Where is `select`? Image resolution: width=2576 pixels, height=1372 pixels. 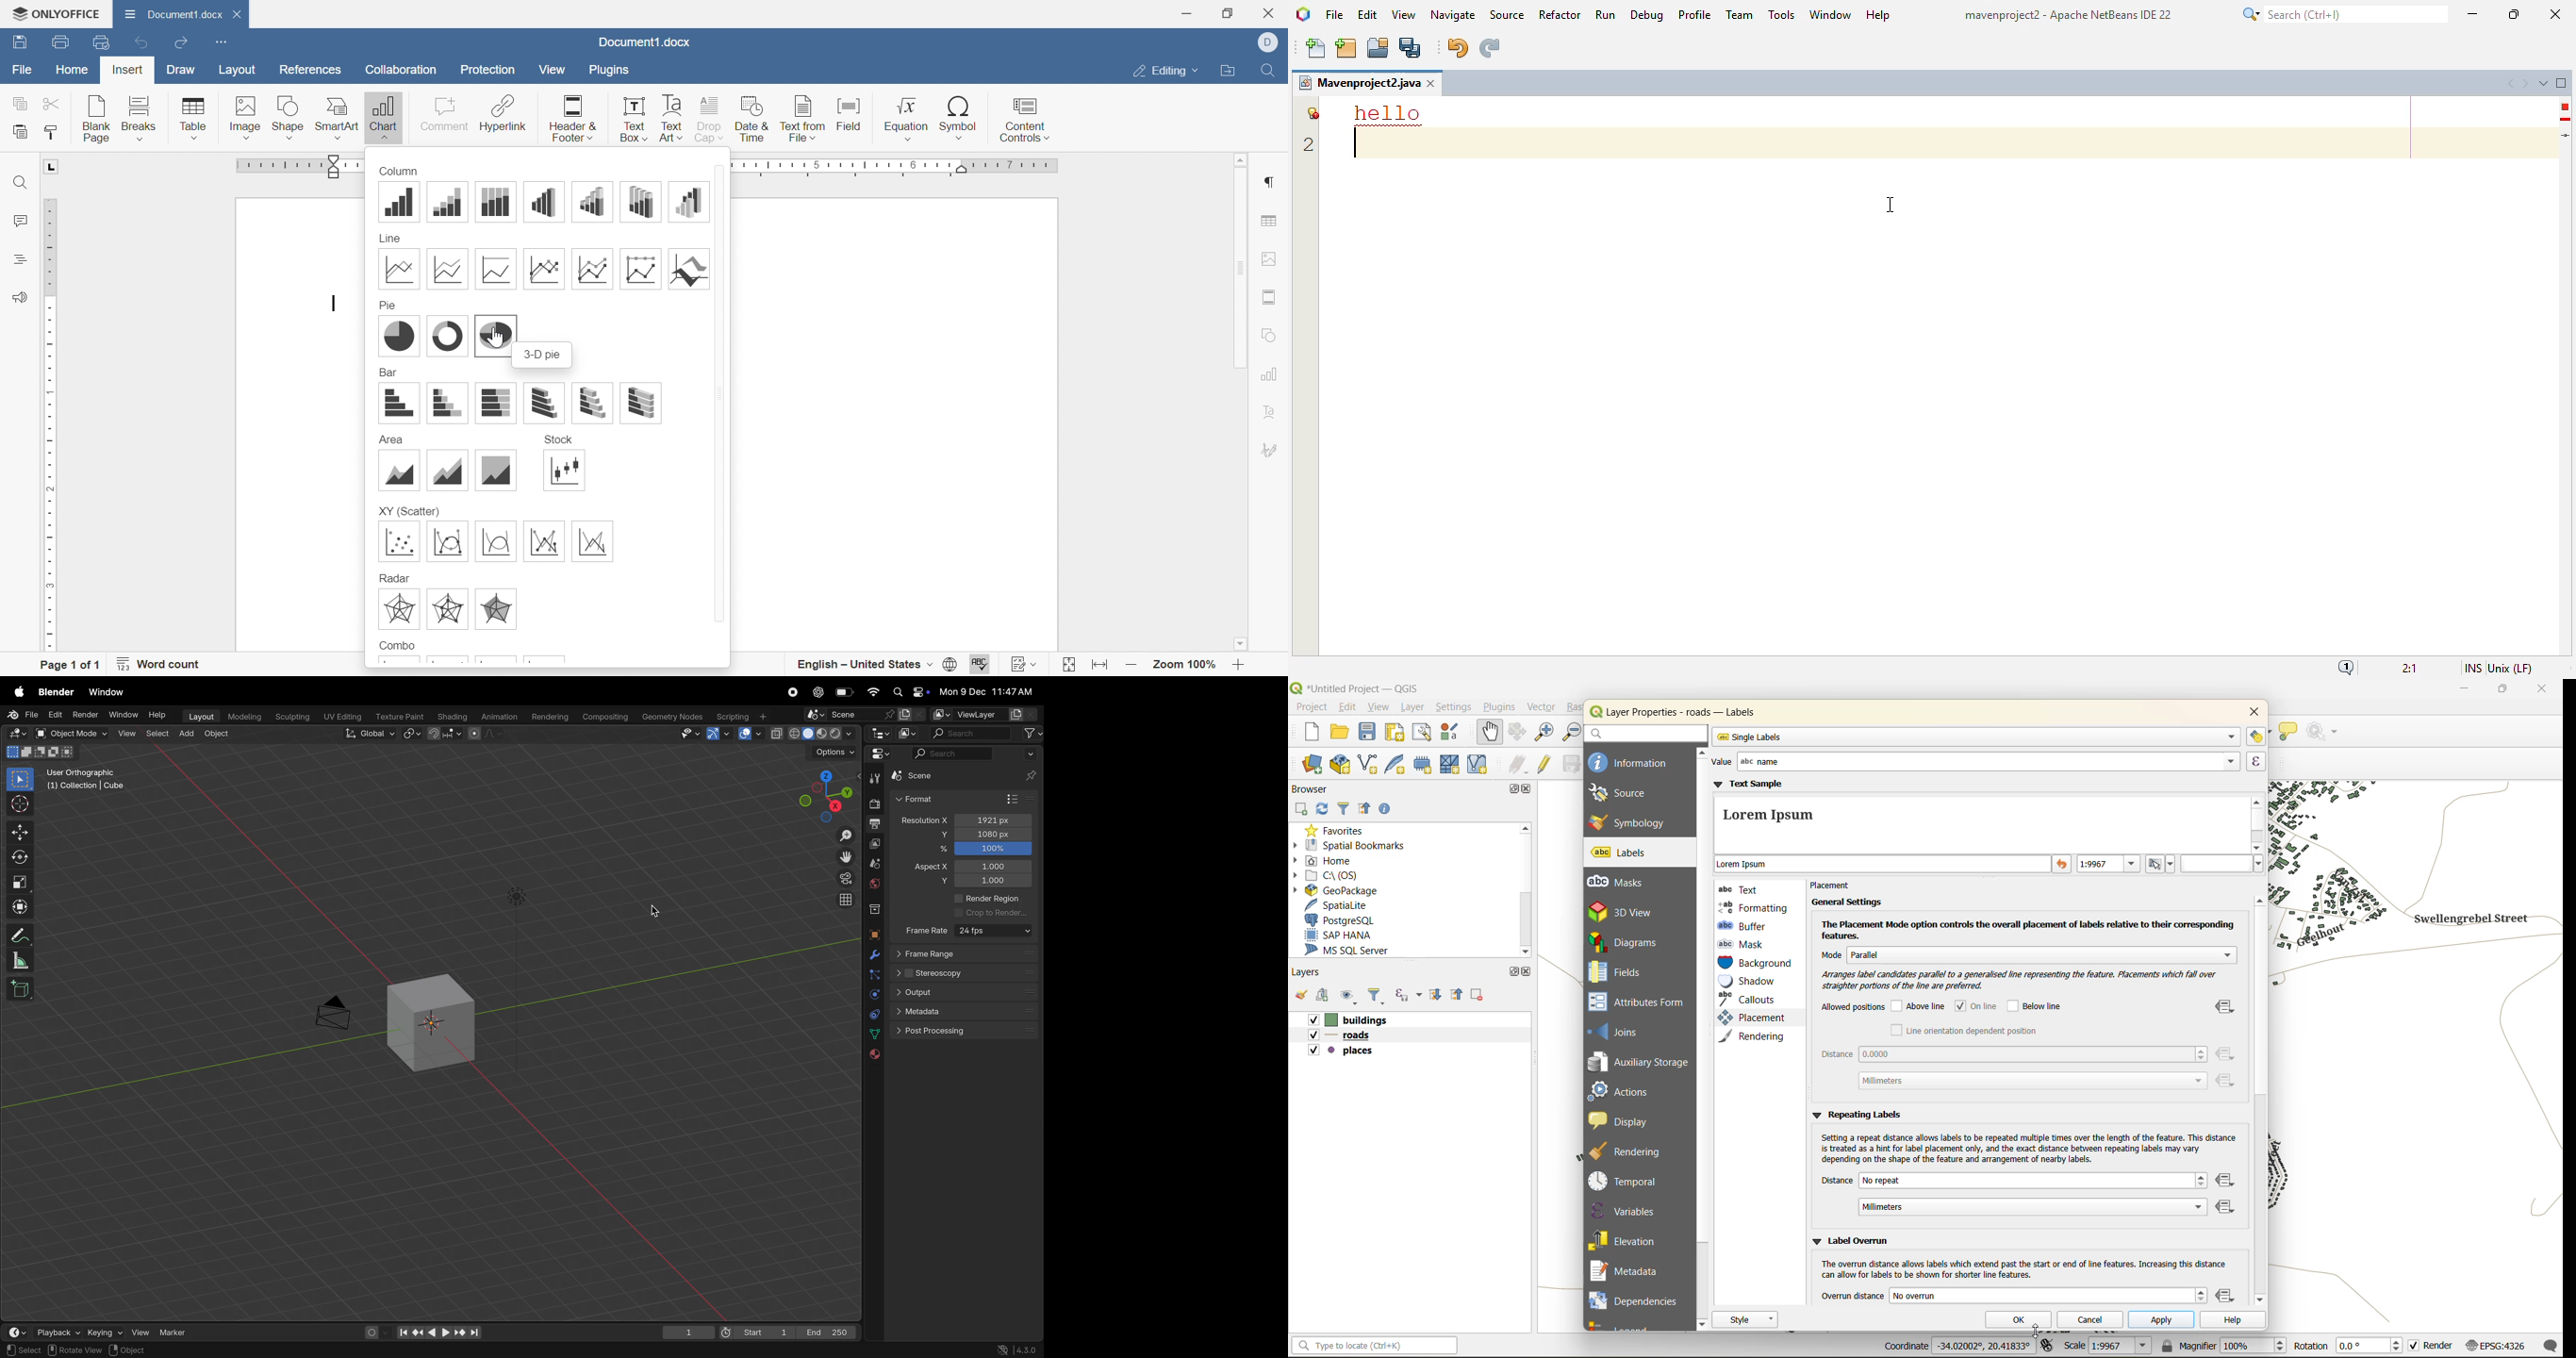
select is located at coordinates (157, 735).